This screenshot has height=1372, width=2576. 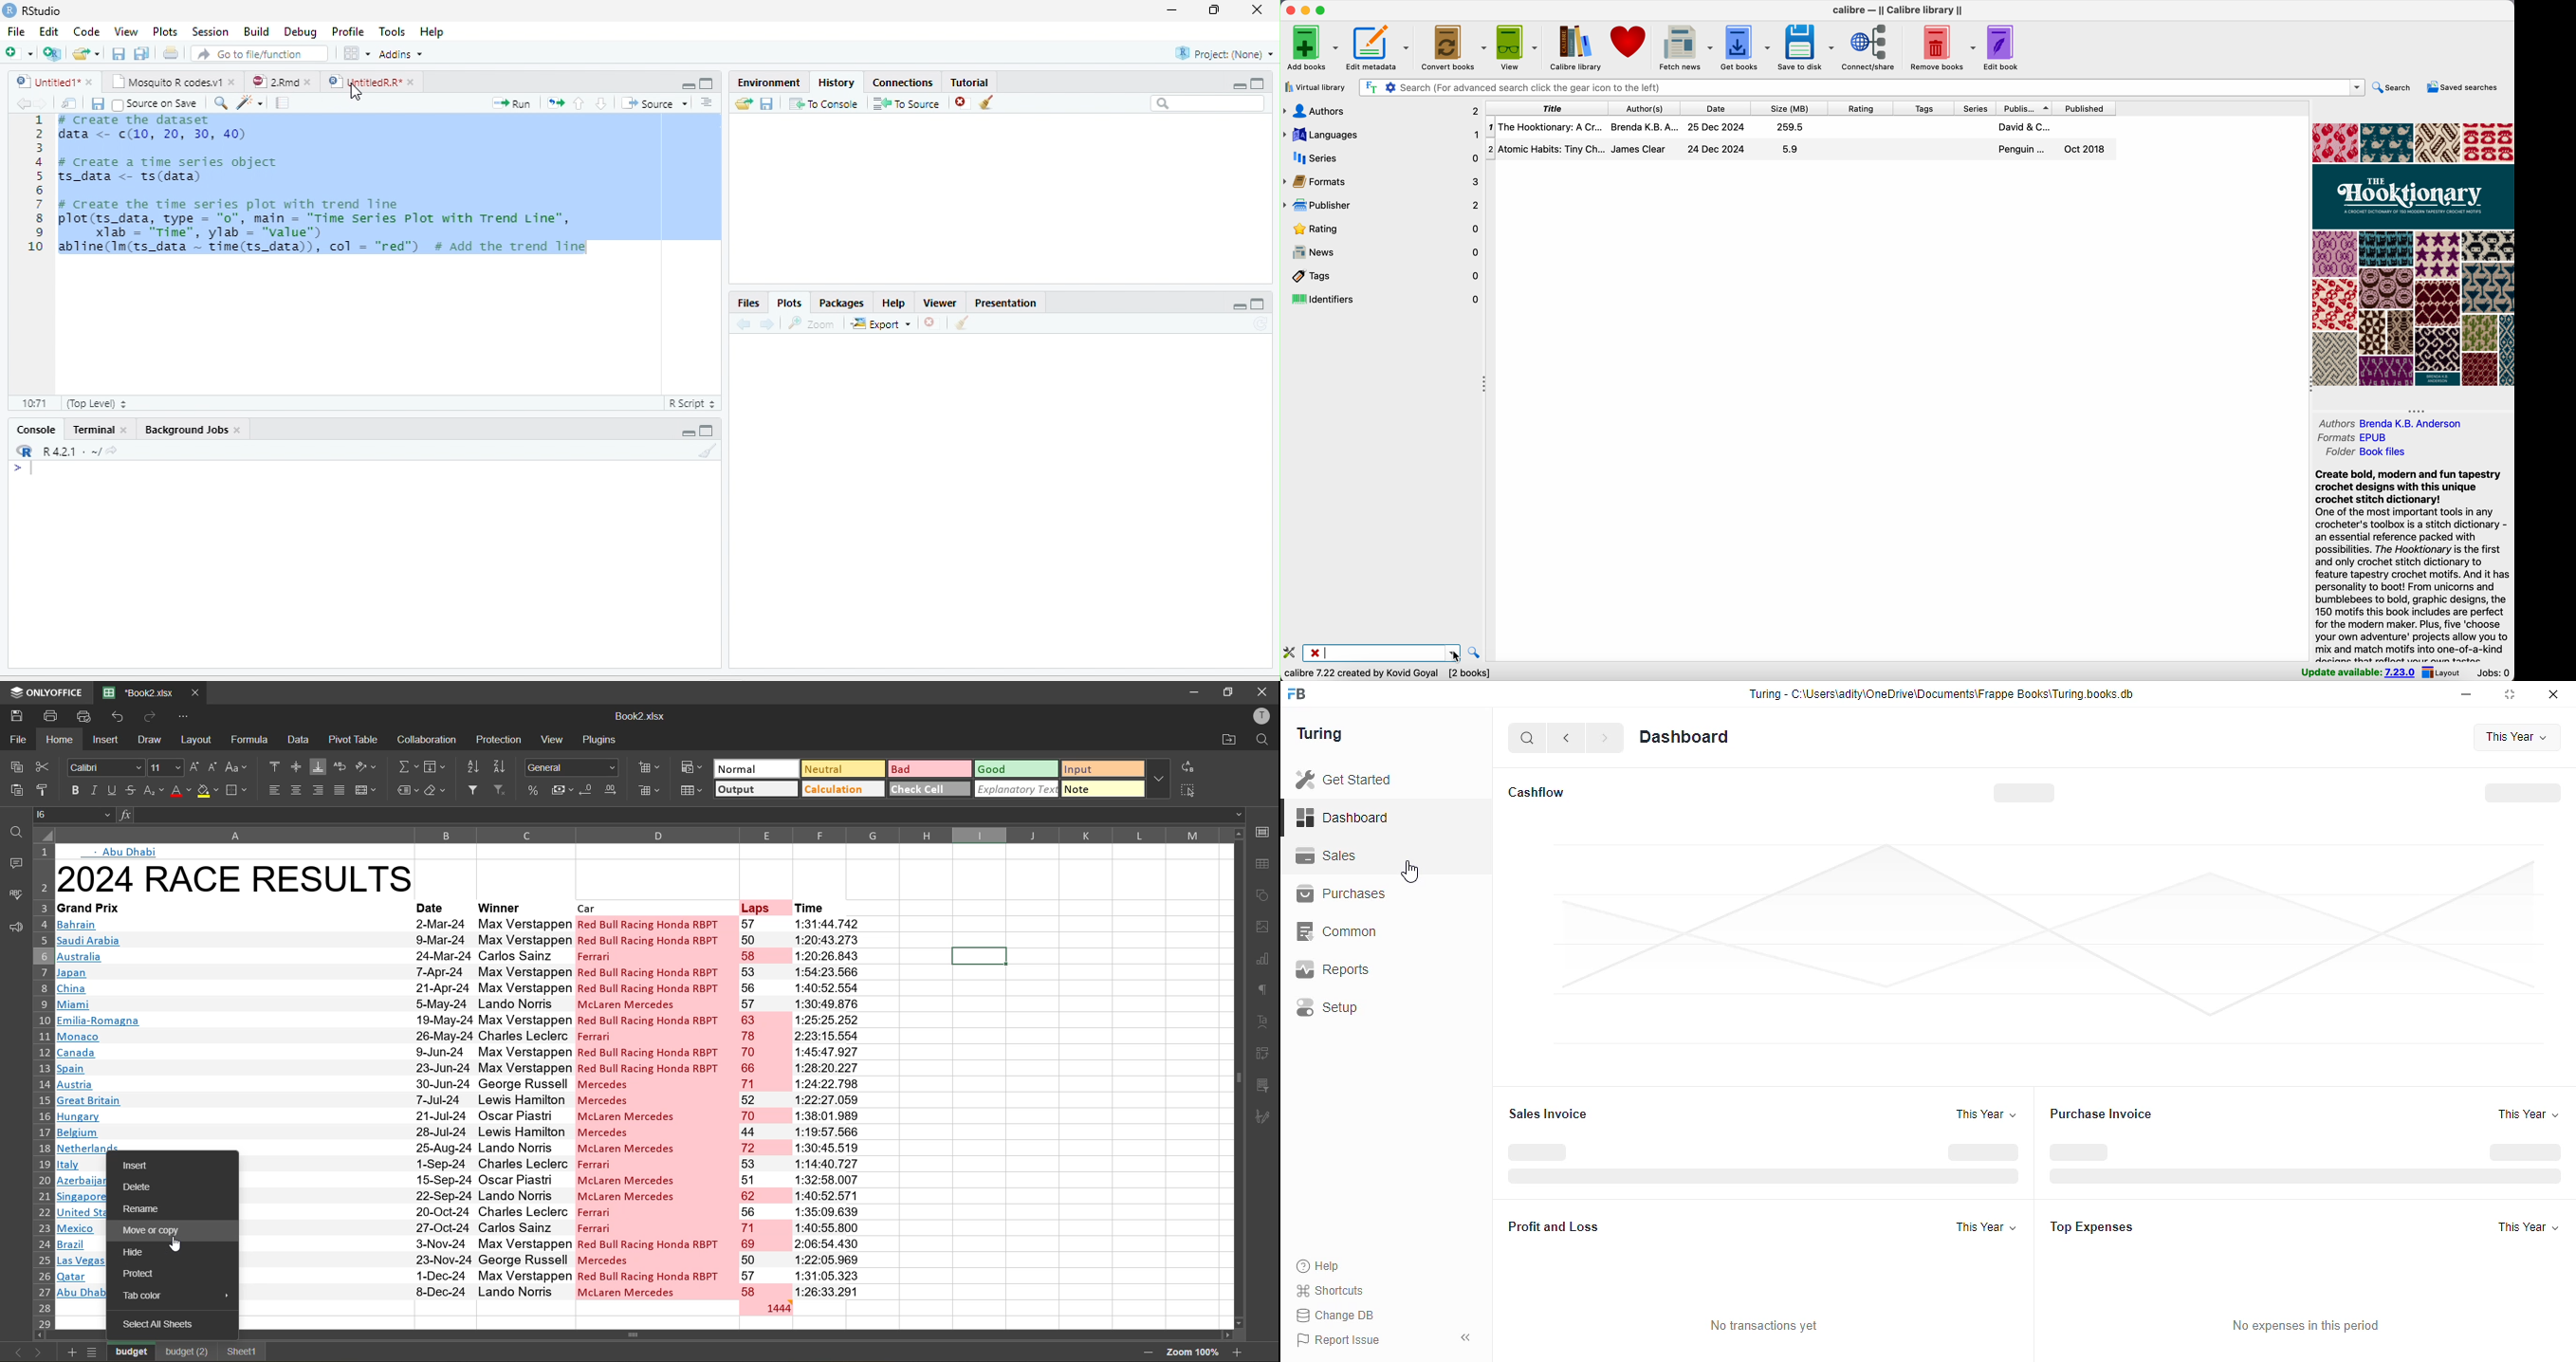 I want to click on Zoom, so click(x=813, y=323).